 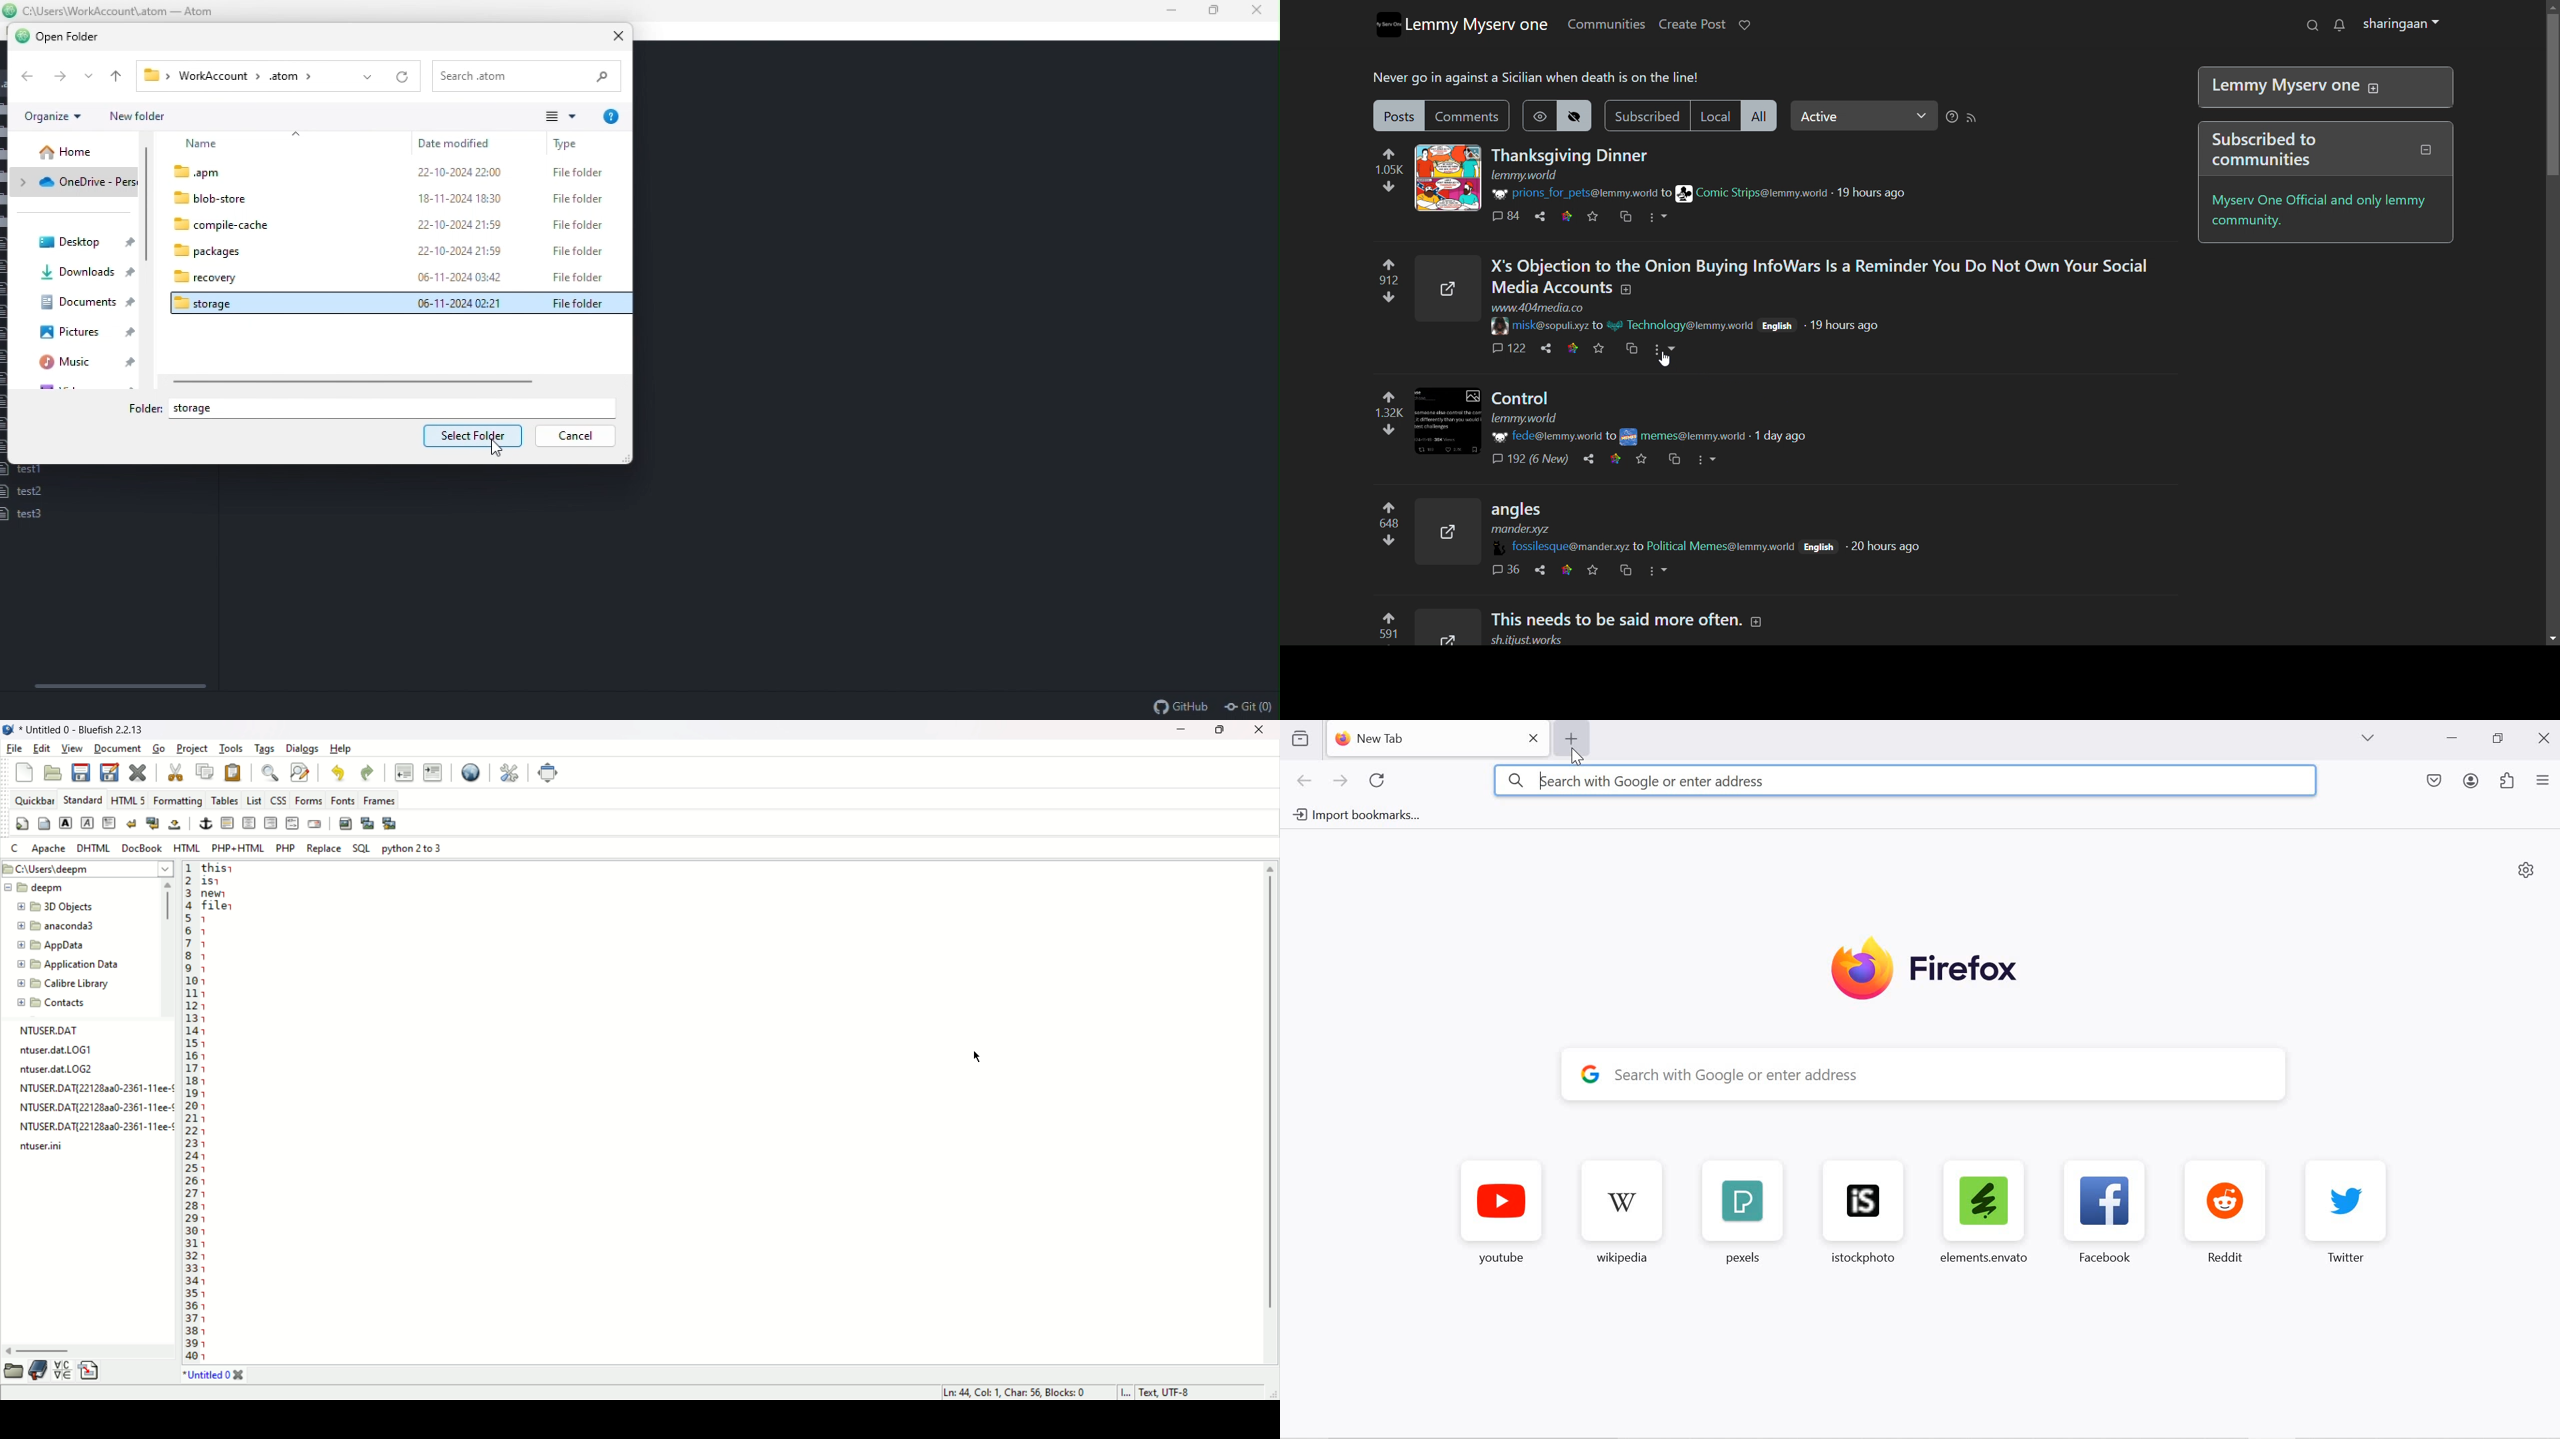 What do you see at coordinates (1180, 706) in the screenshot?
I see `github` at bounding box center [1180, 706].